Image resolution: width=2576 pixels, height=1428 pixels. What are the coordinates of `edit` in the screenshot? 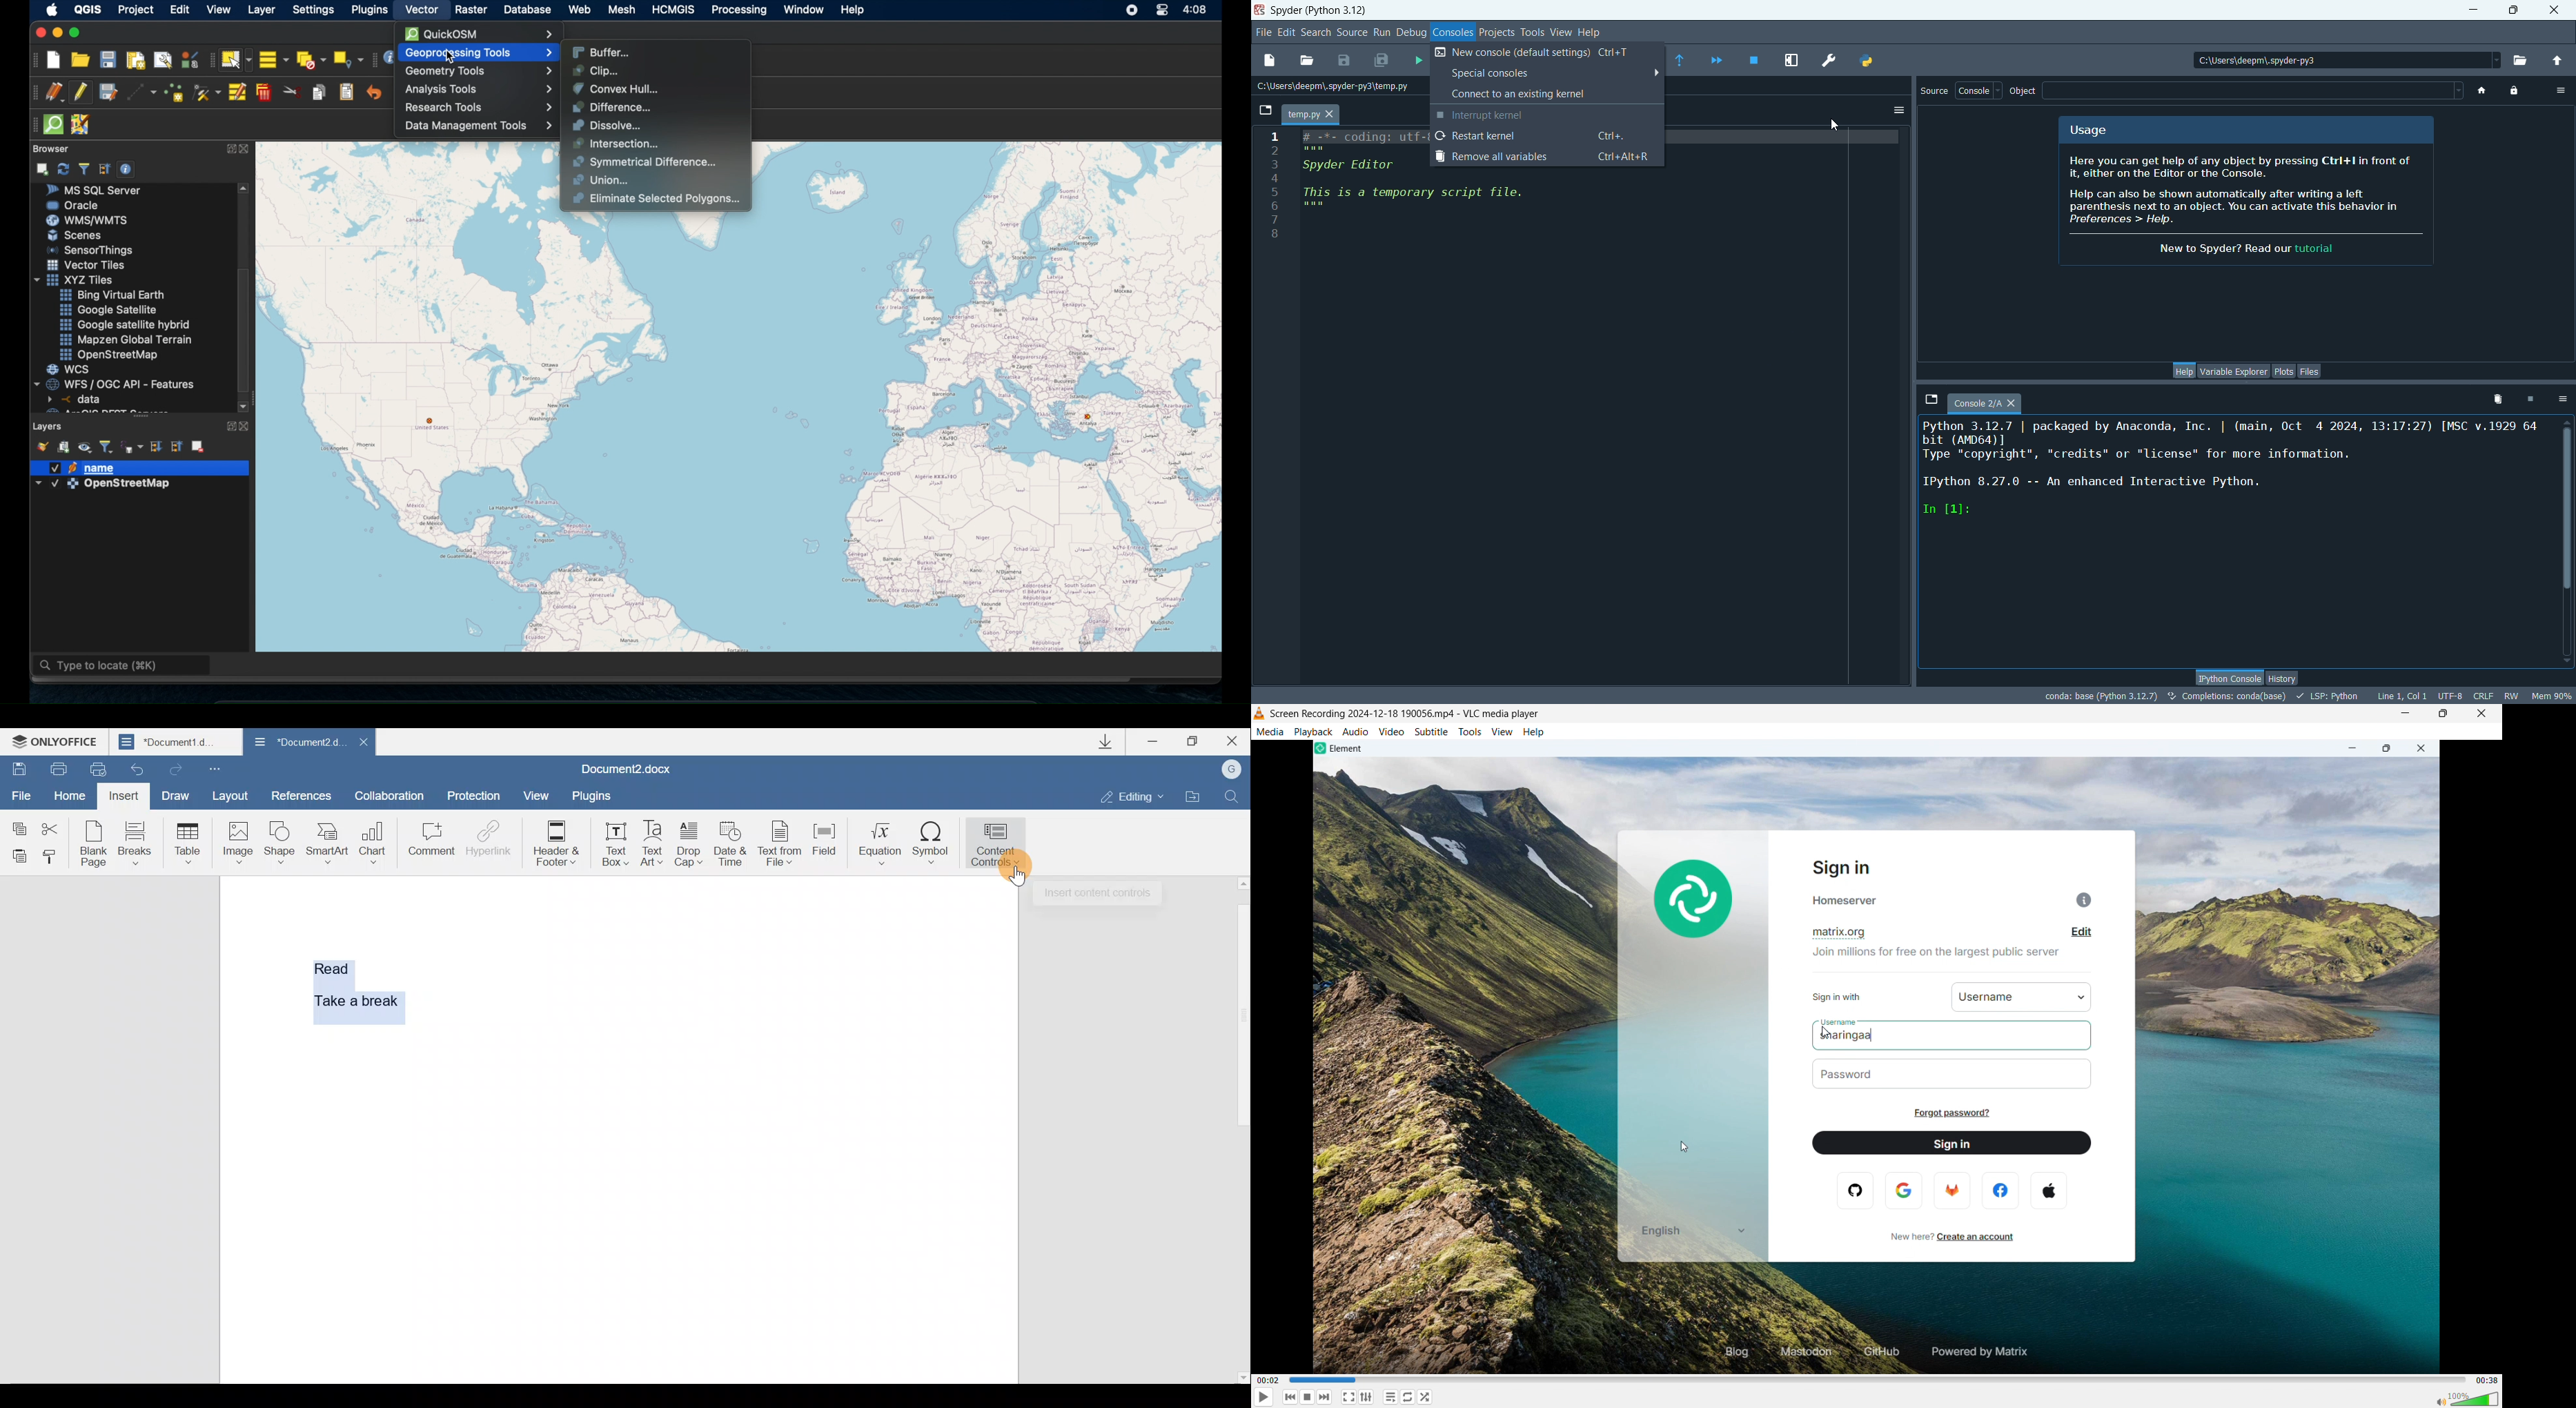 It's located at (2082, 931).